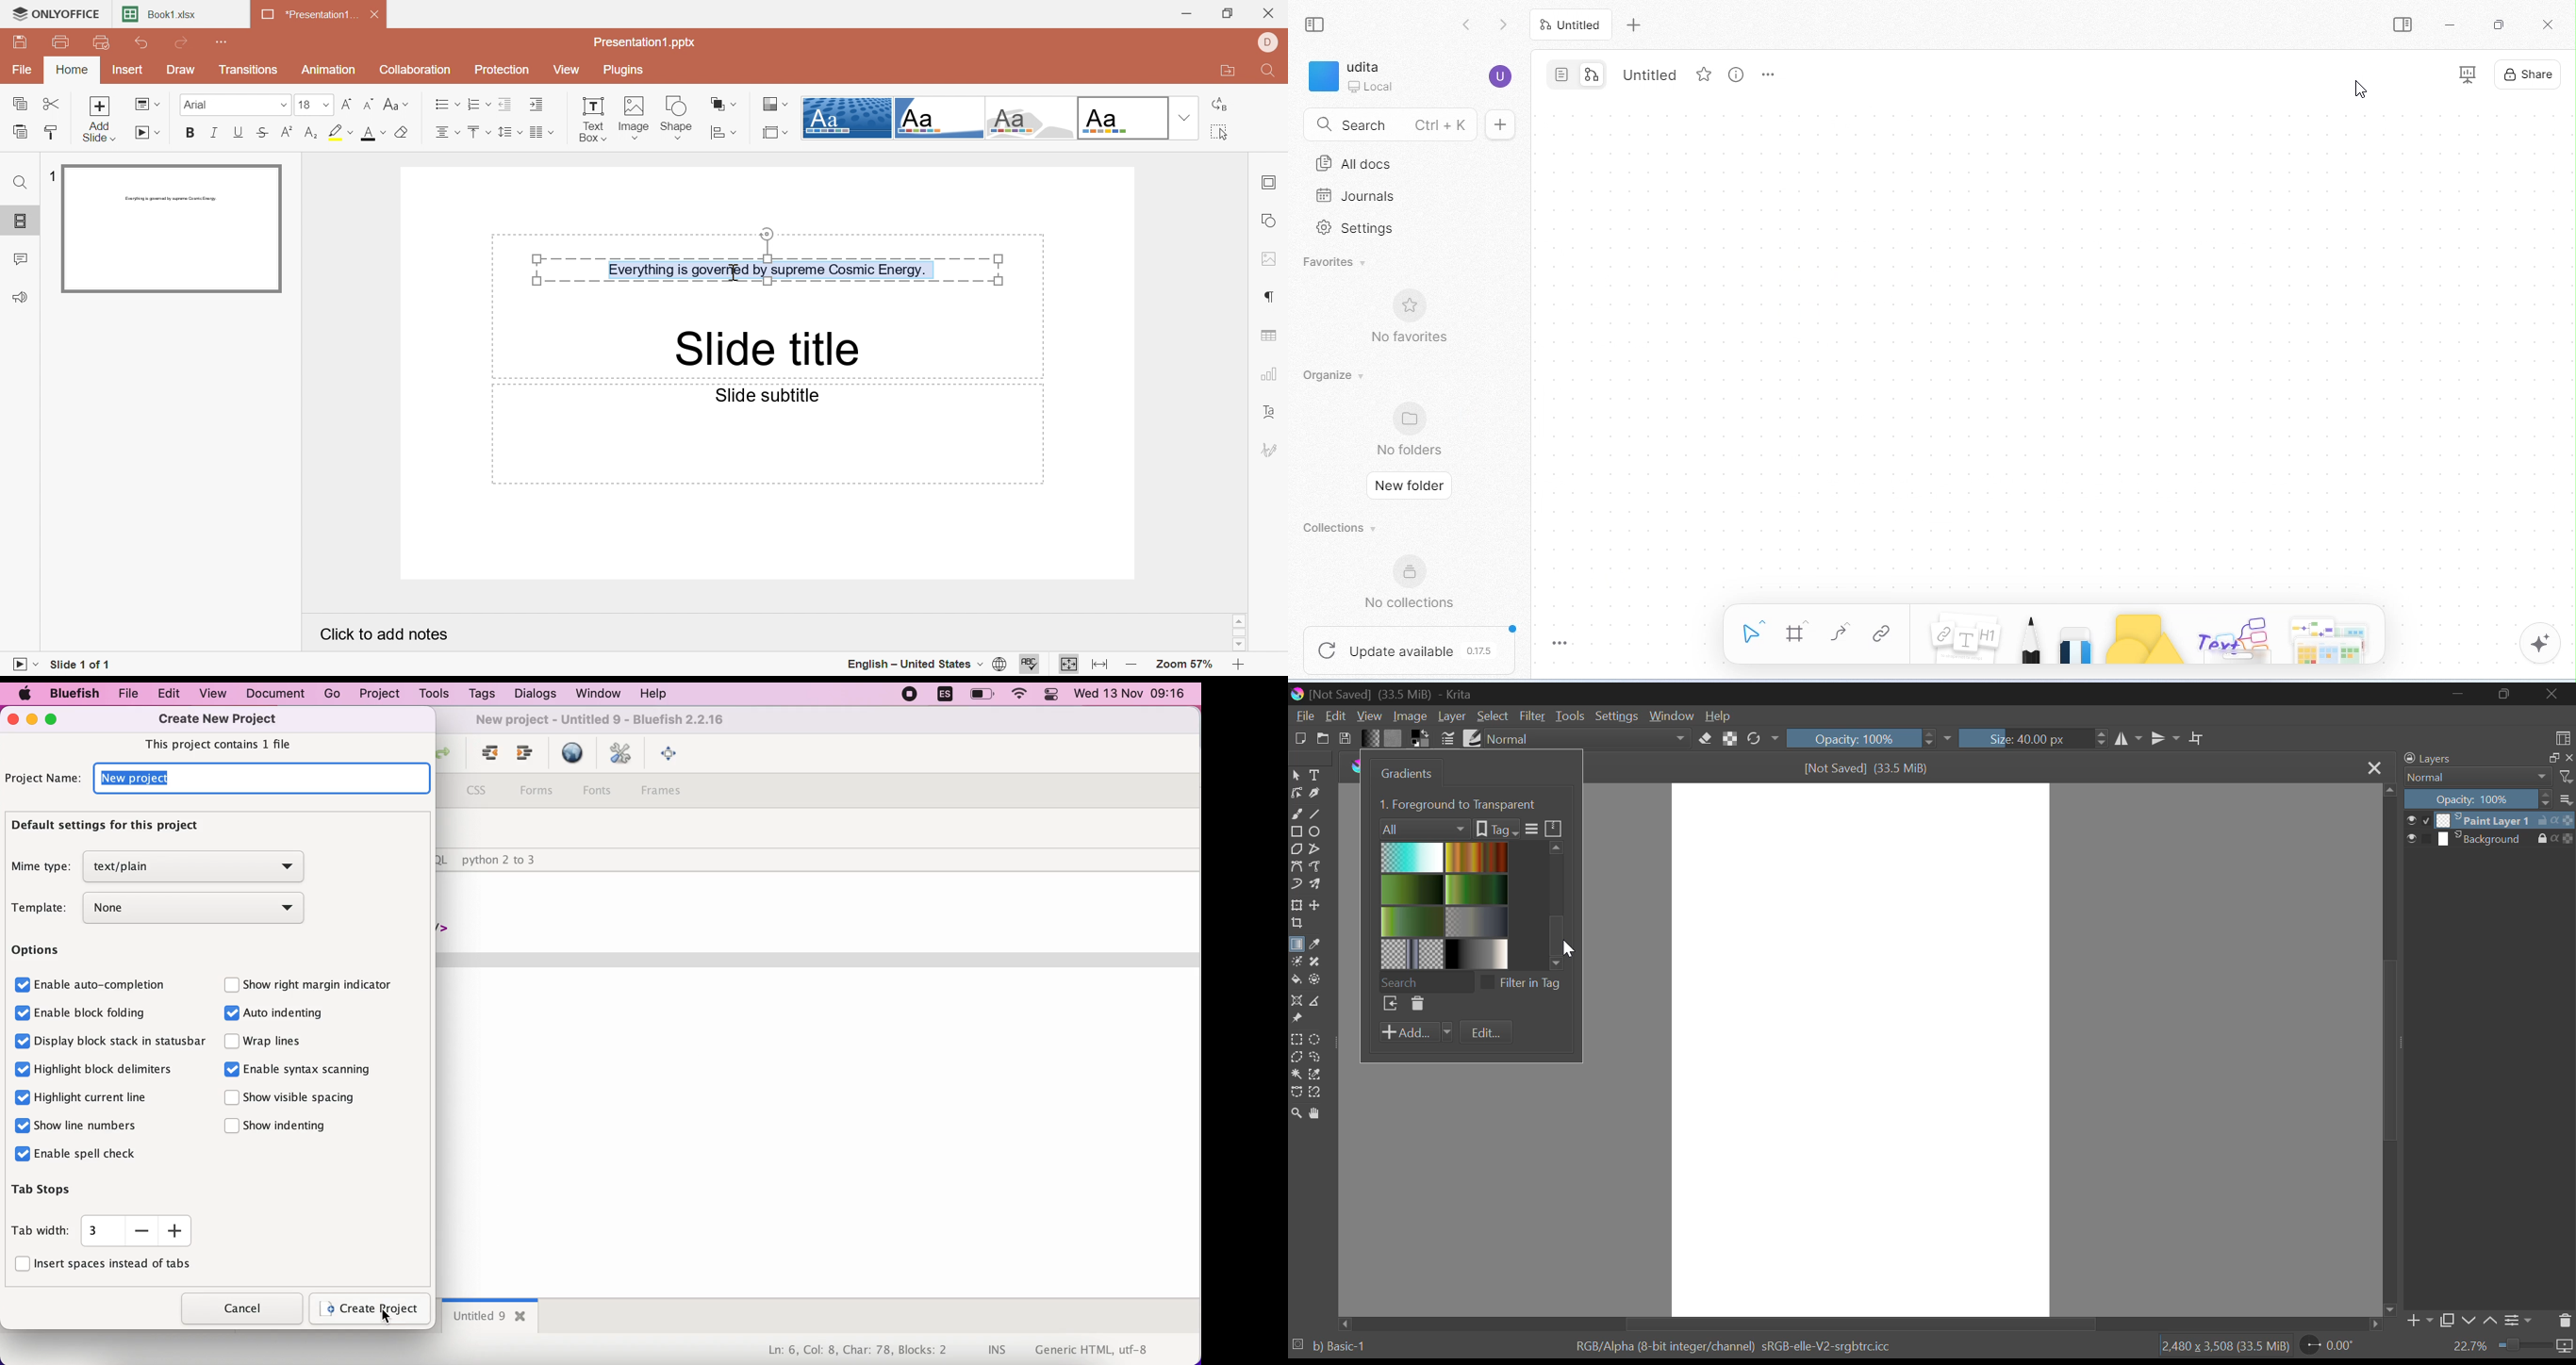 This screenshot has width=2576, height=1372. What do you see at coordinates (1296, 1090) in the screenshot?
I see `Bezier Curve Selection` at bounding box center [1296, 1090].